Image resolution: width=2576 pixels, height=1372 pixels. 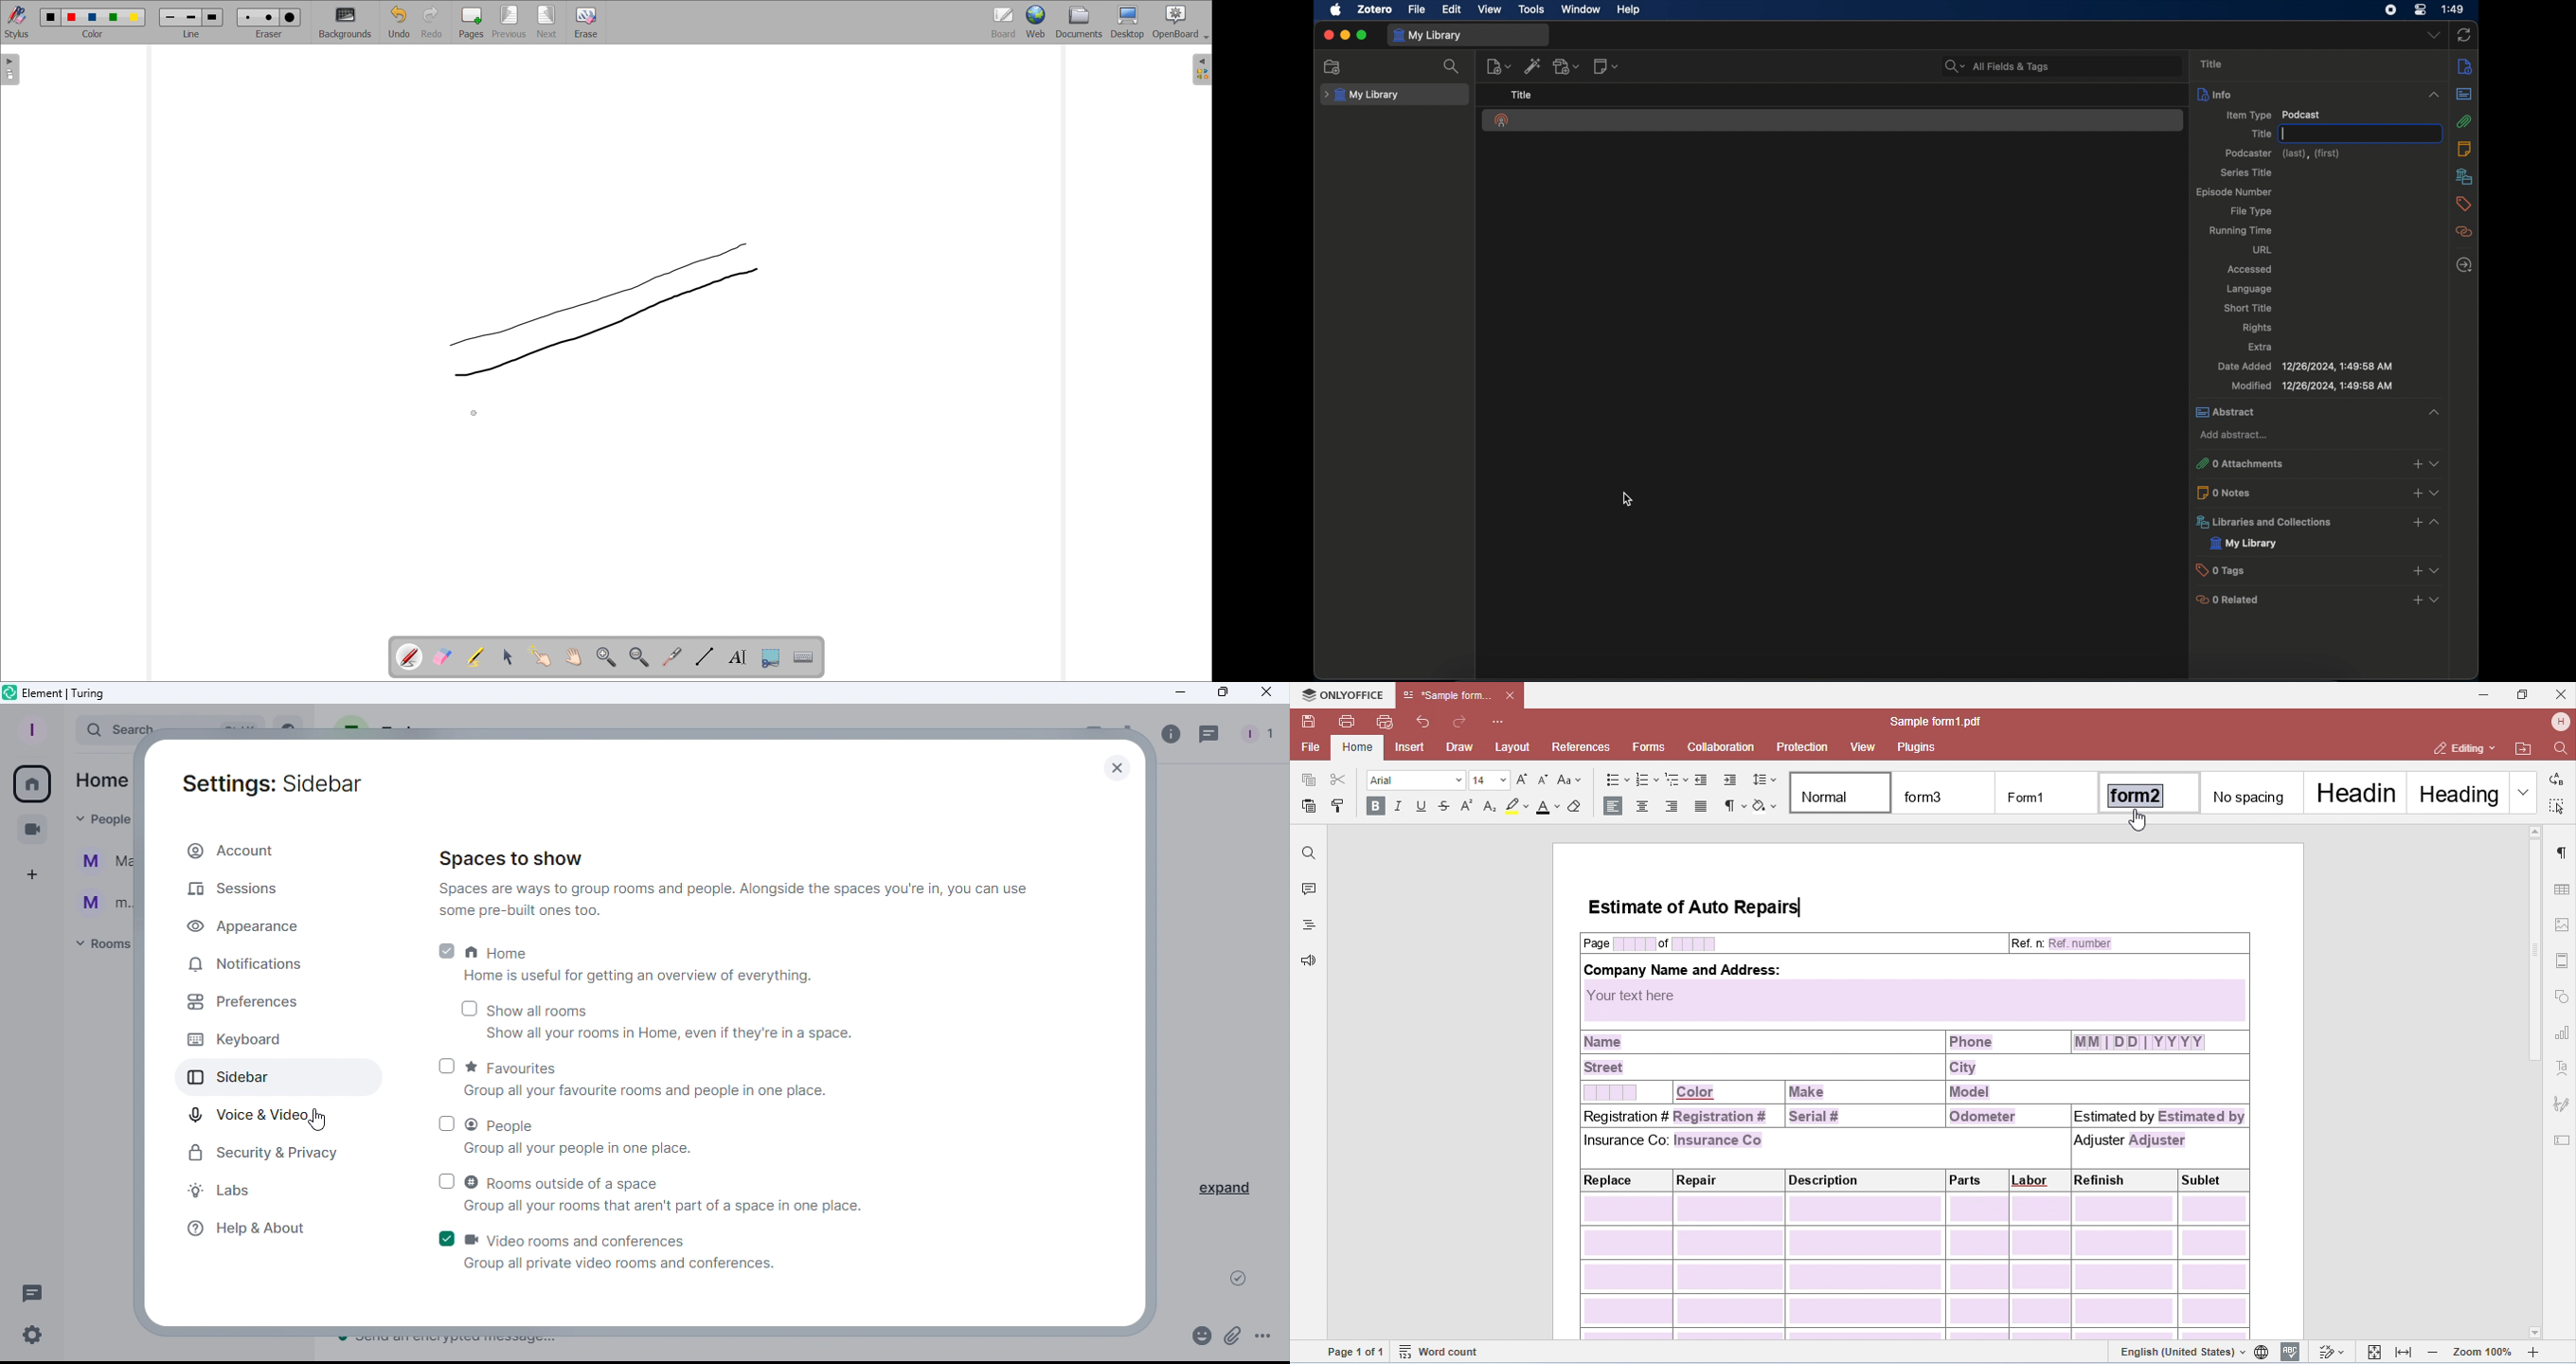 What do you see at coordinates (216, 1192) in the screenshot?
I see `Labs` at bounding box center [216, 1192].